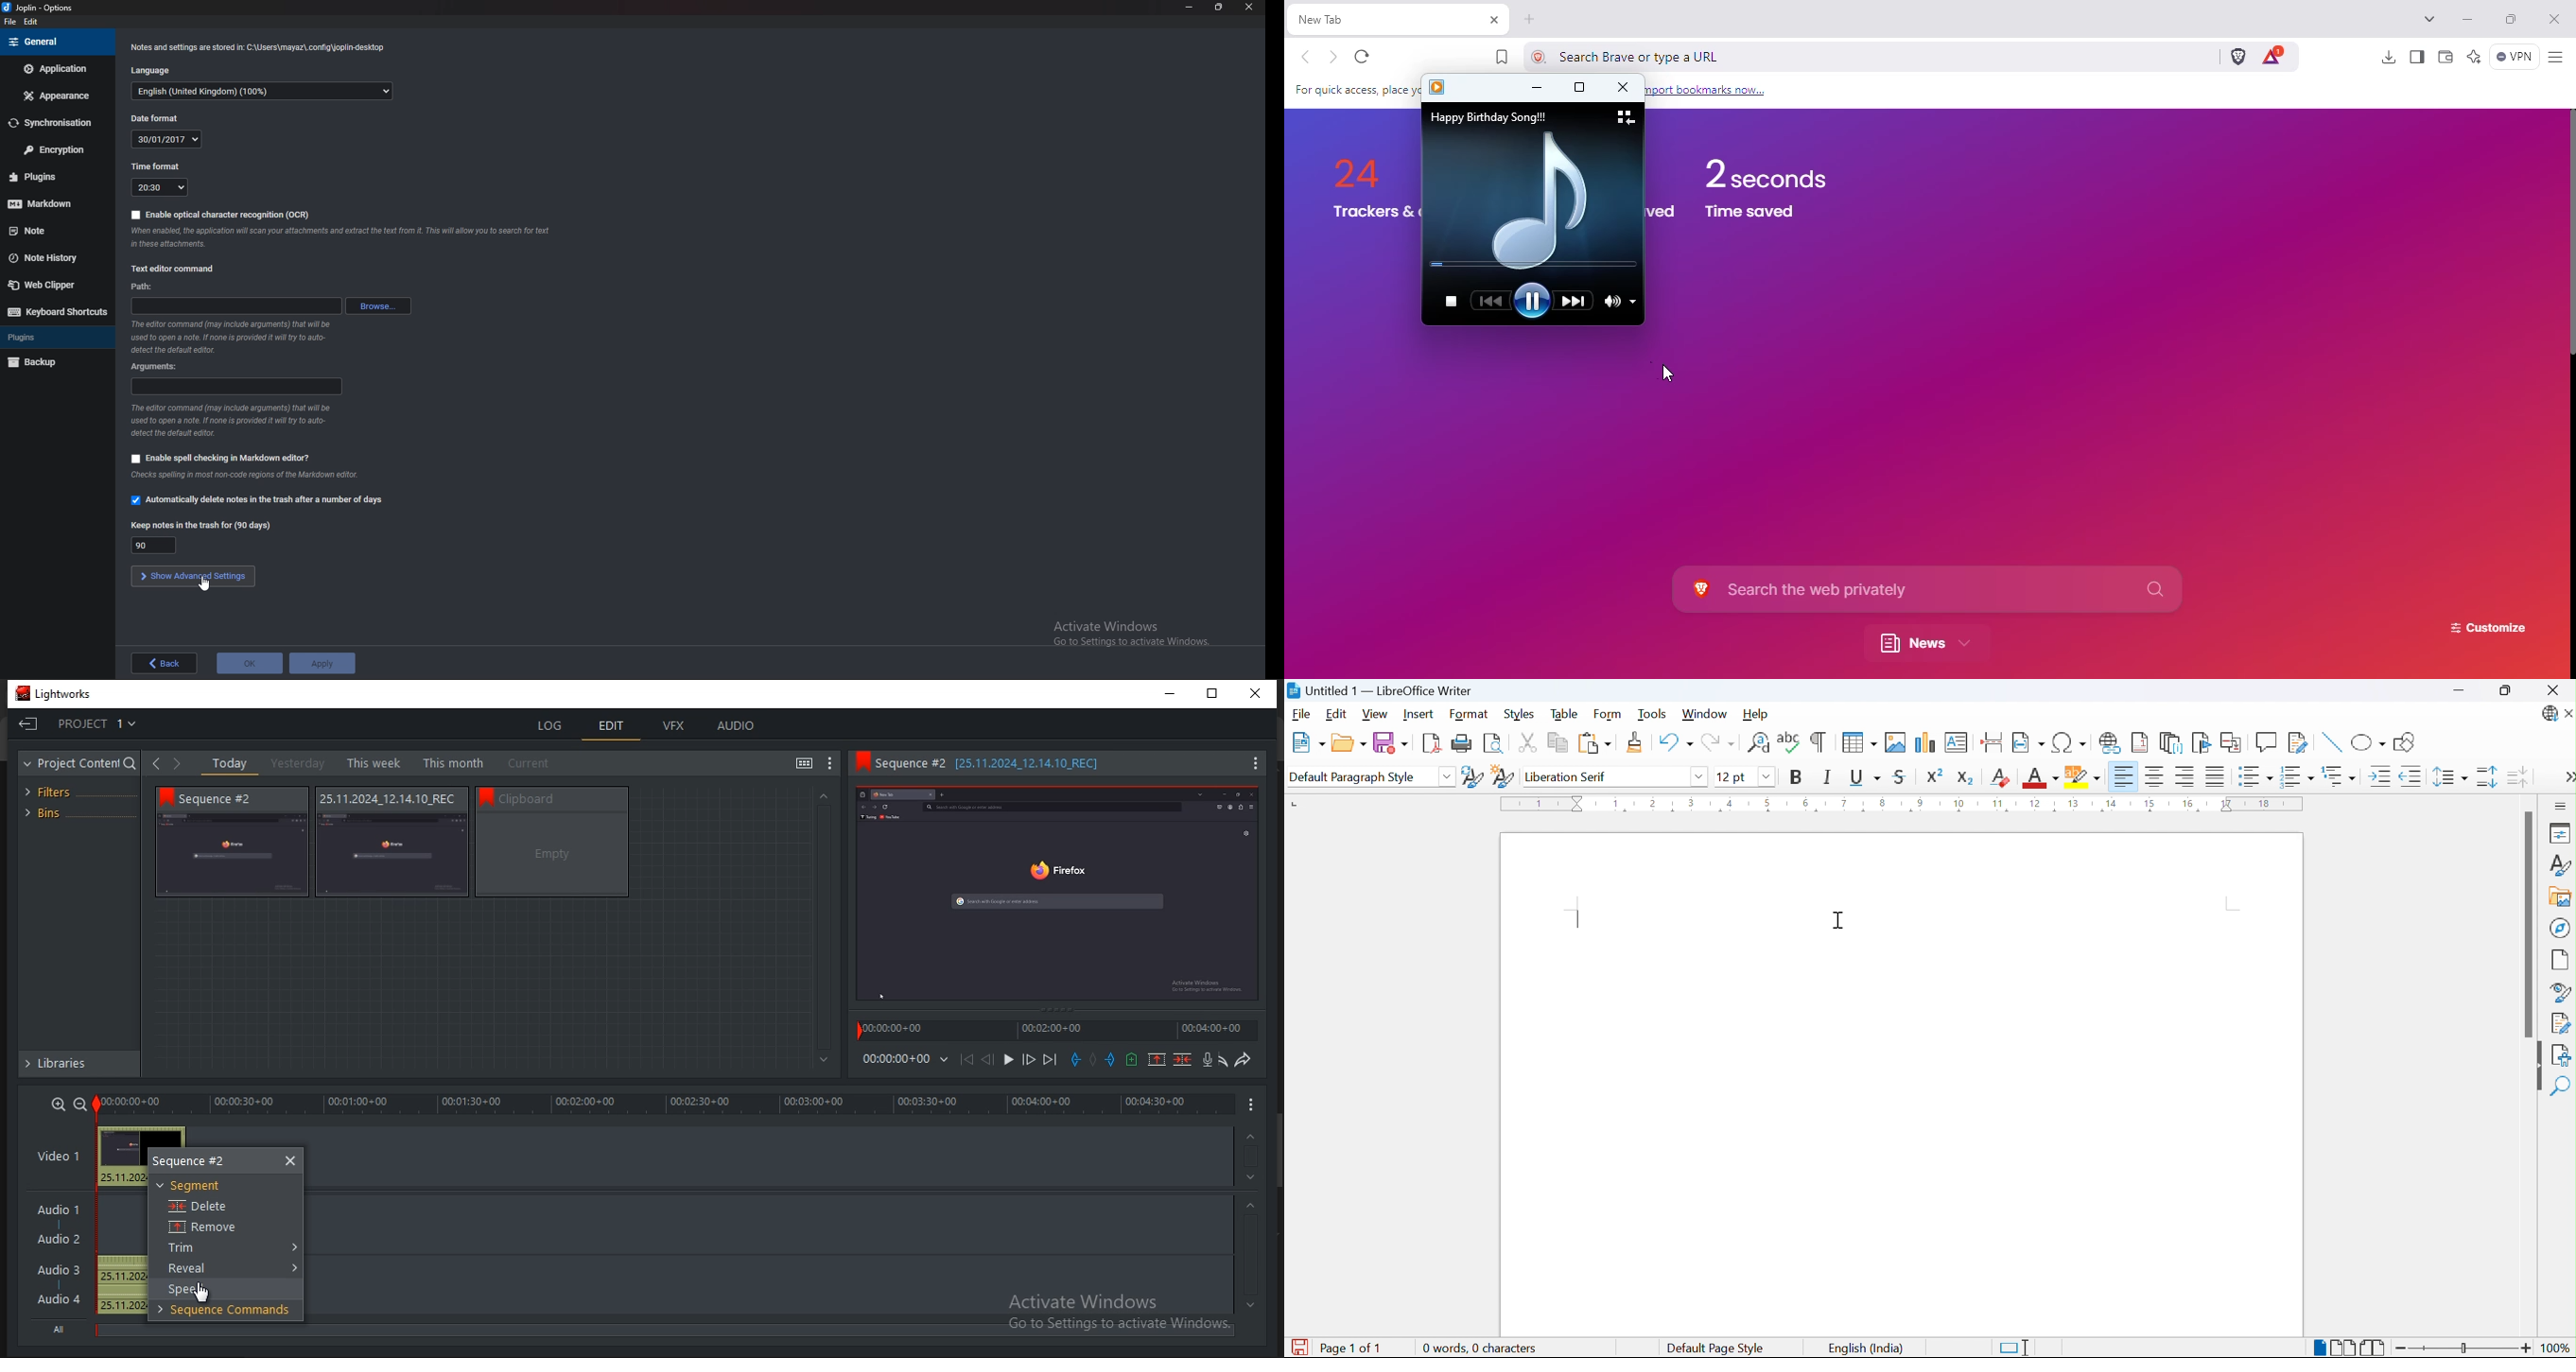 The width and height of the screenshot is (2576, 1372). Describe the element at coordinates (1191, 8) in the screenshot. I see `Minimize` at that location.